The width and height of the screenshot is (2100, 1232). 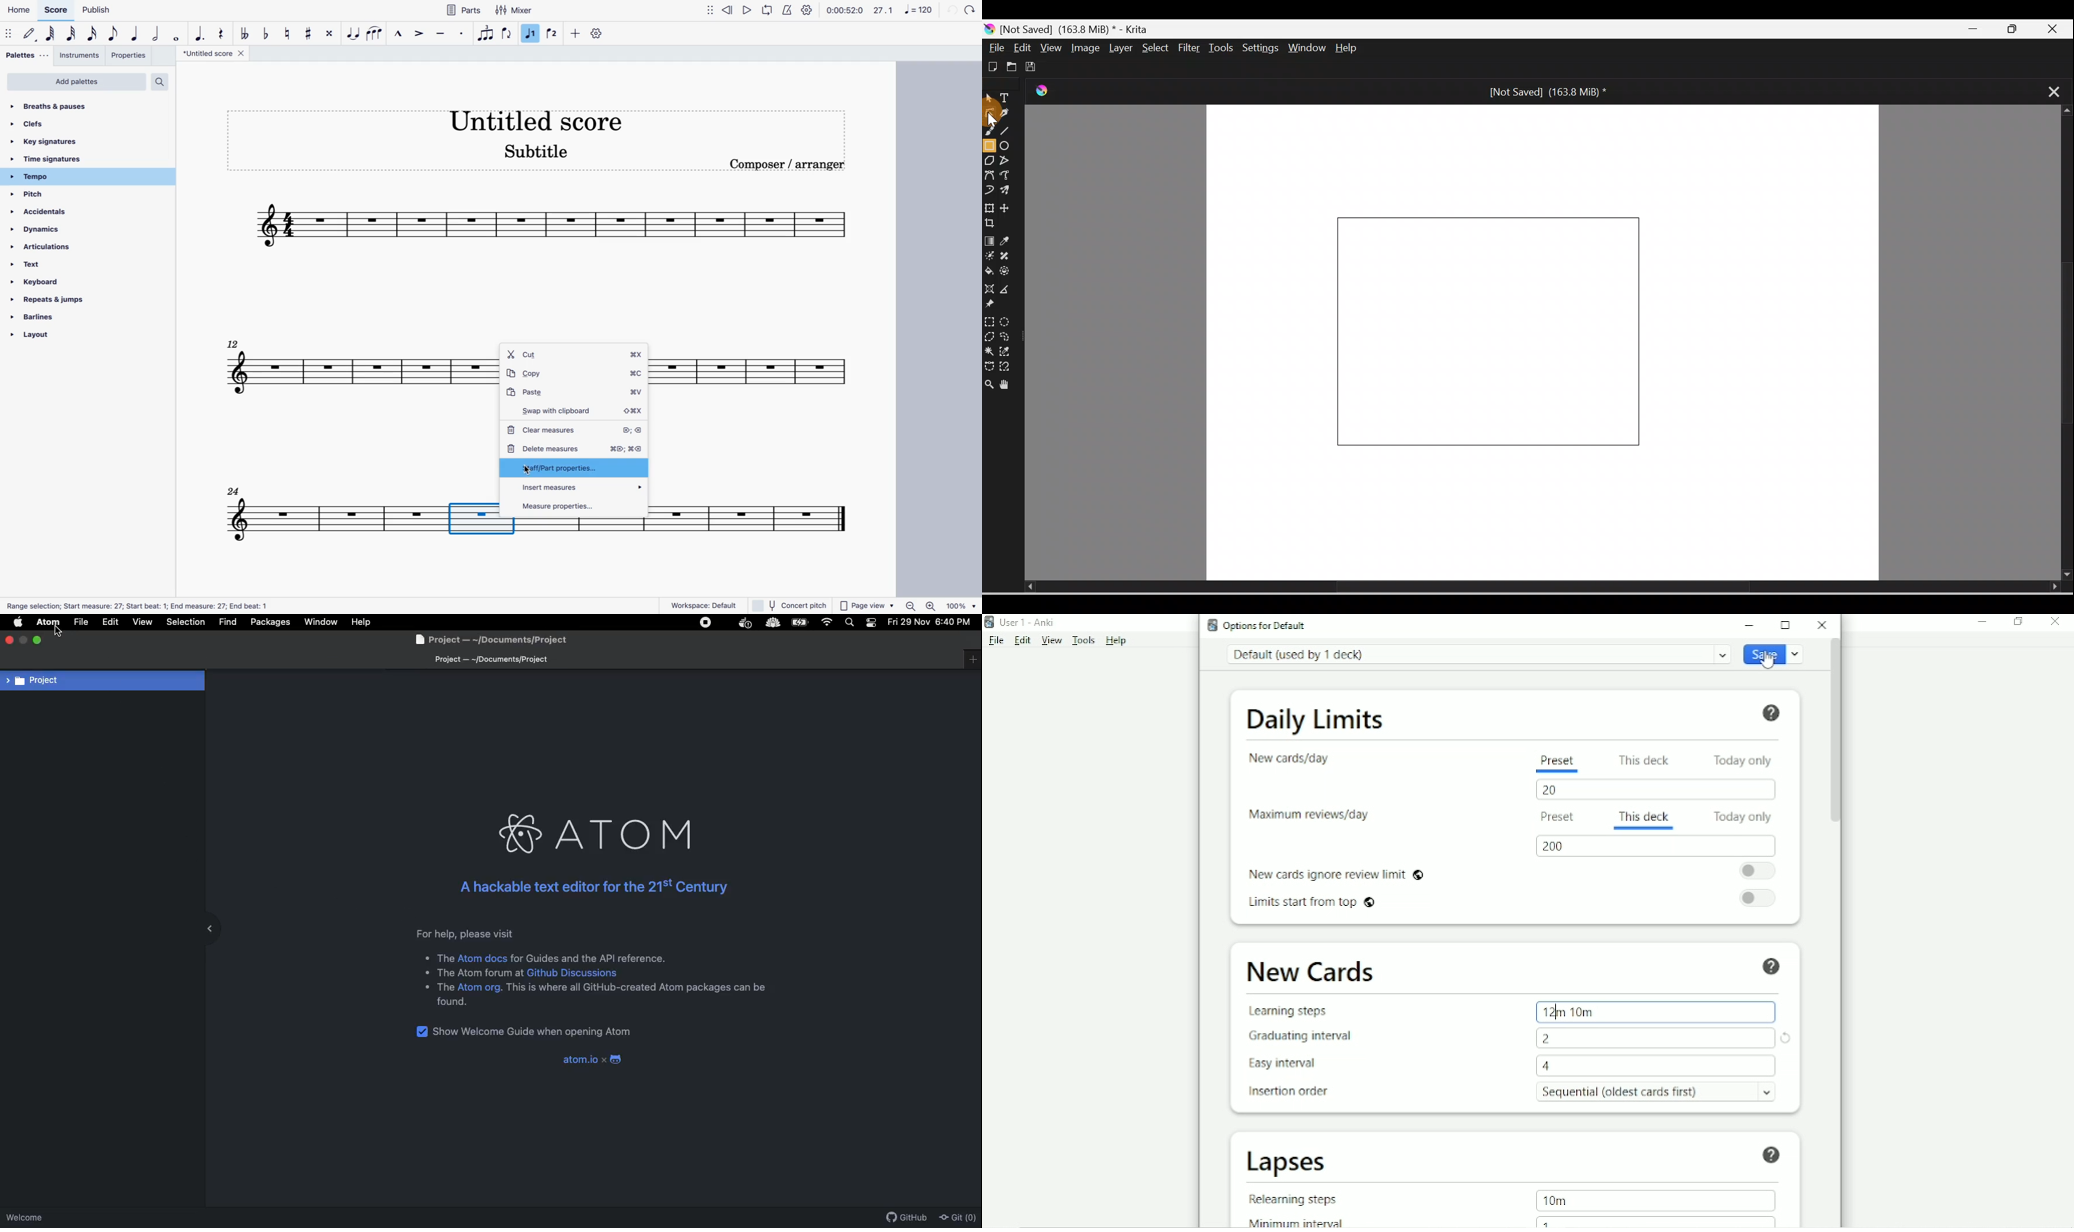 What do you see at coordinates (989, 116) in the screenshot?
I see `Edit shapes tool` at bounding box center [989, 116].